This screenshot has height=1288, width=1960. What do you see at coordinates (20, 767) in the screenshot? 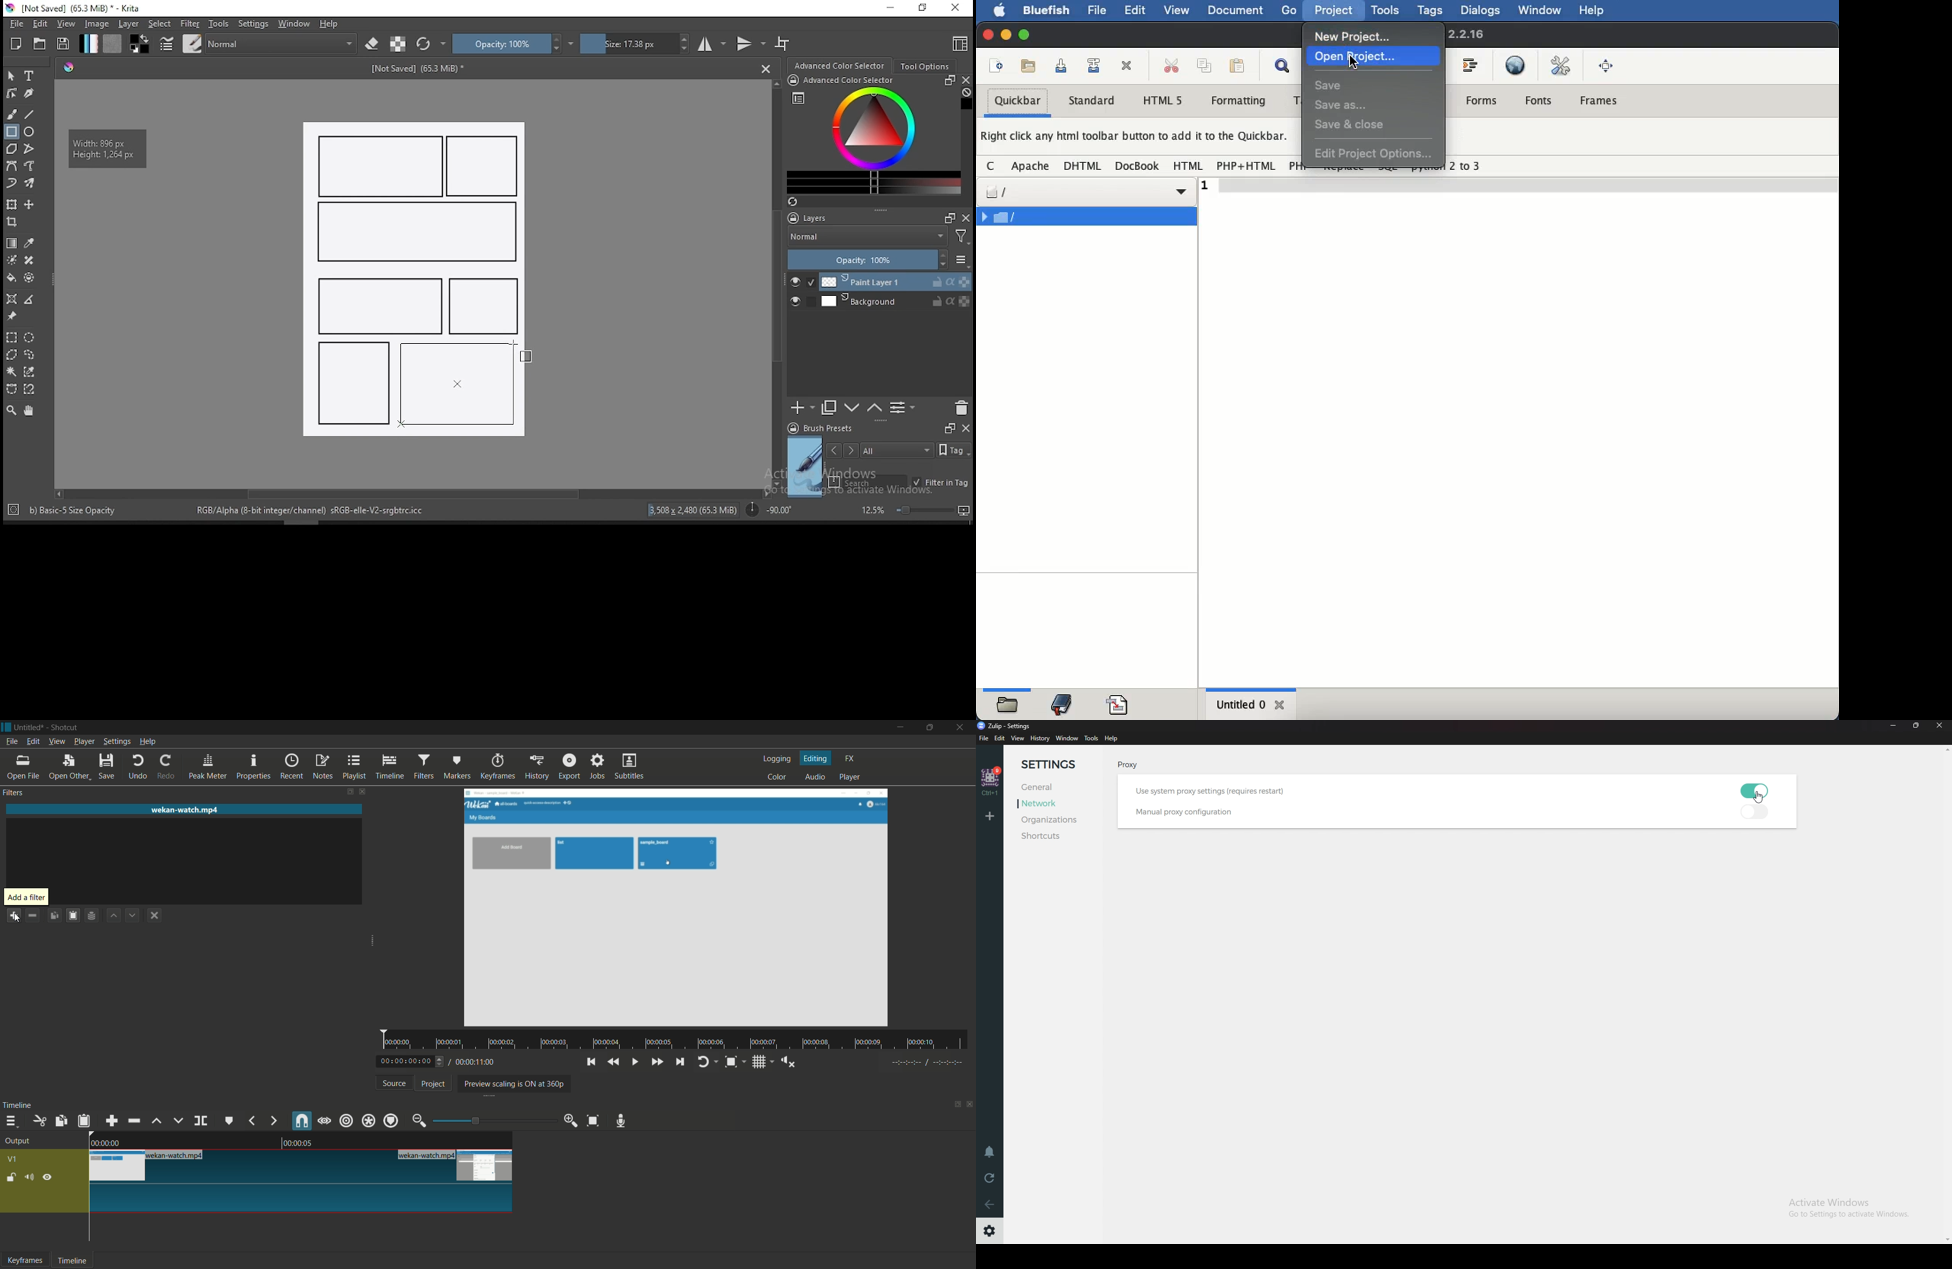
I see `open file` at bounding box center [20, 767].